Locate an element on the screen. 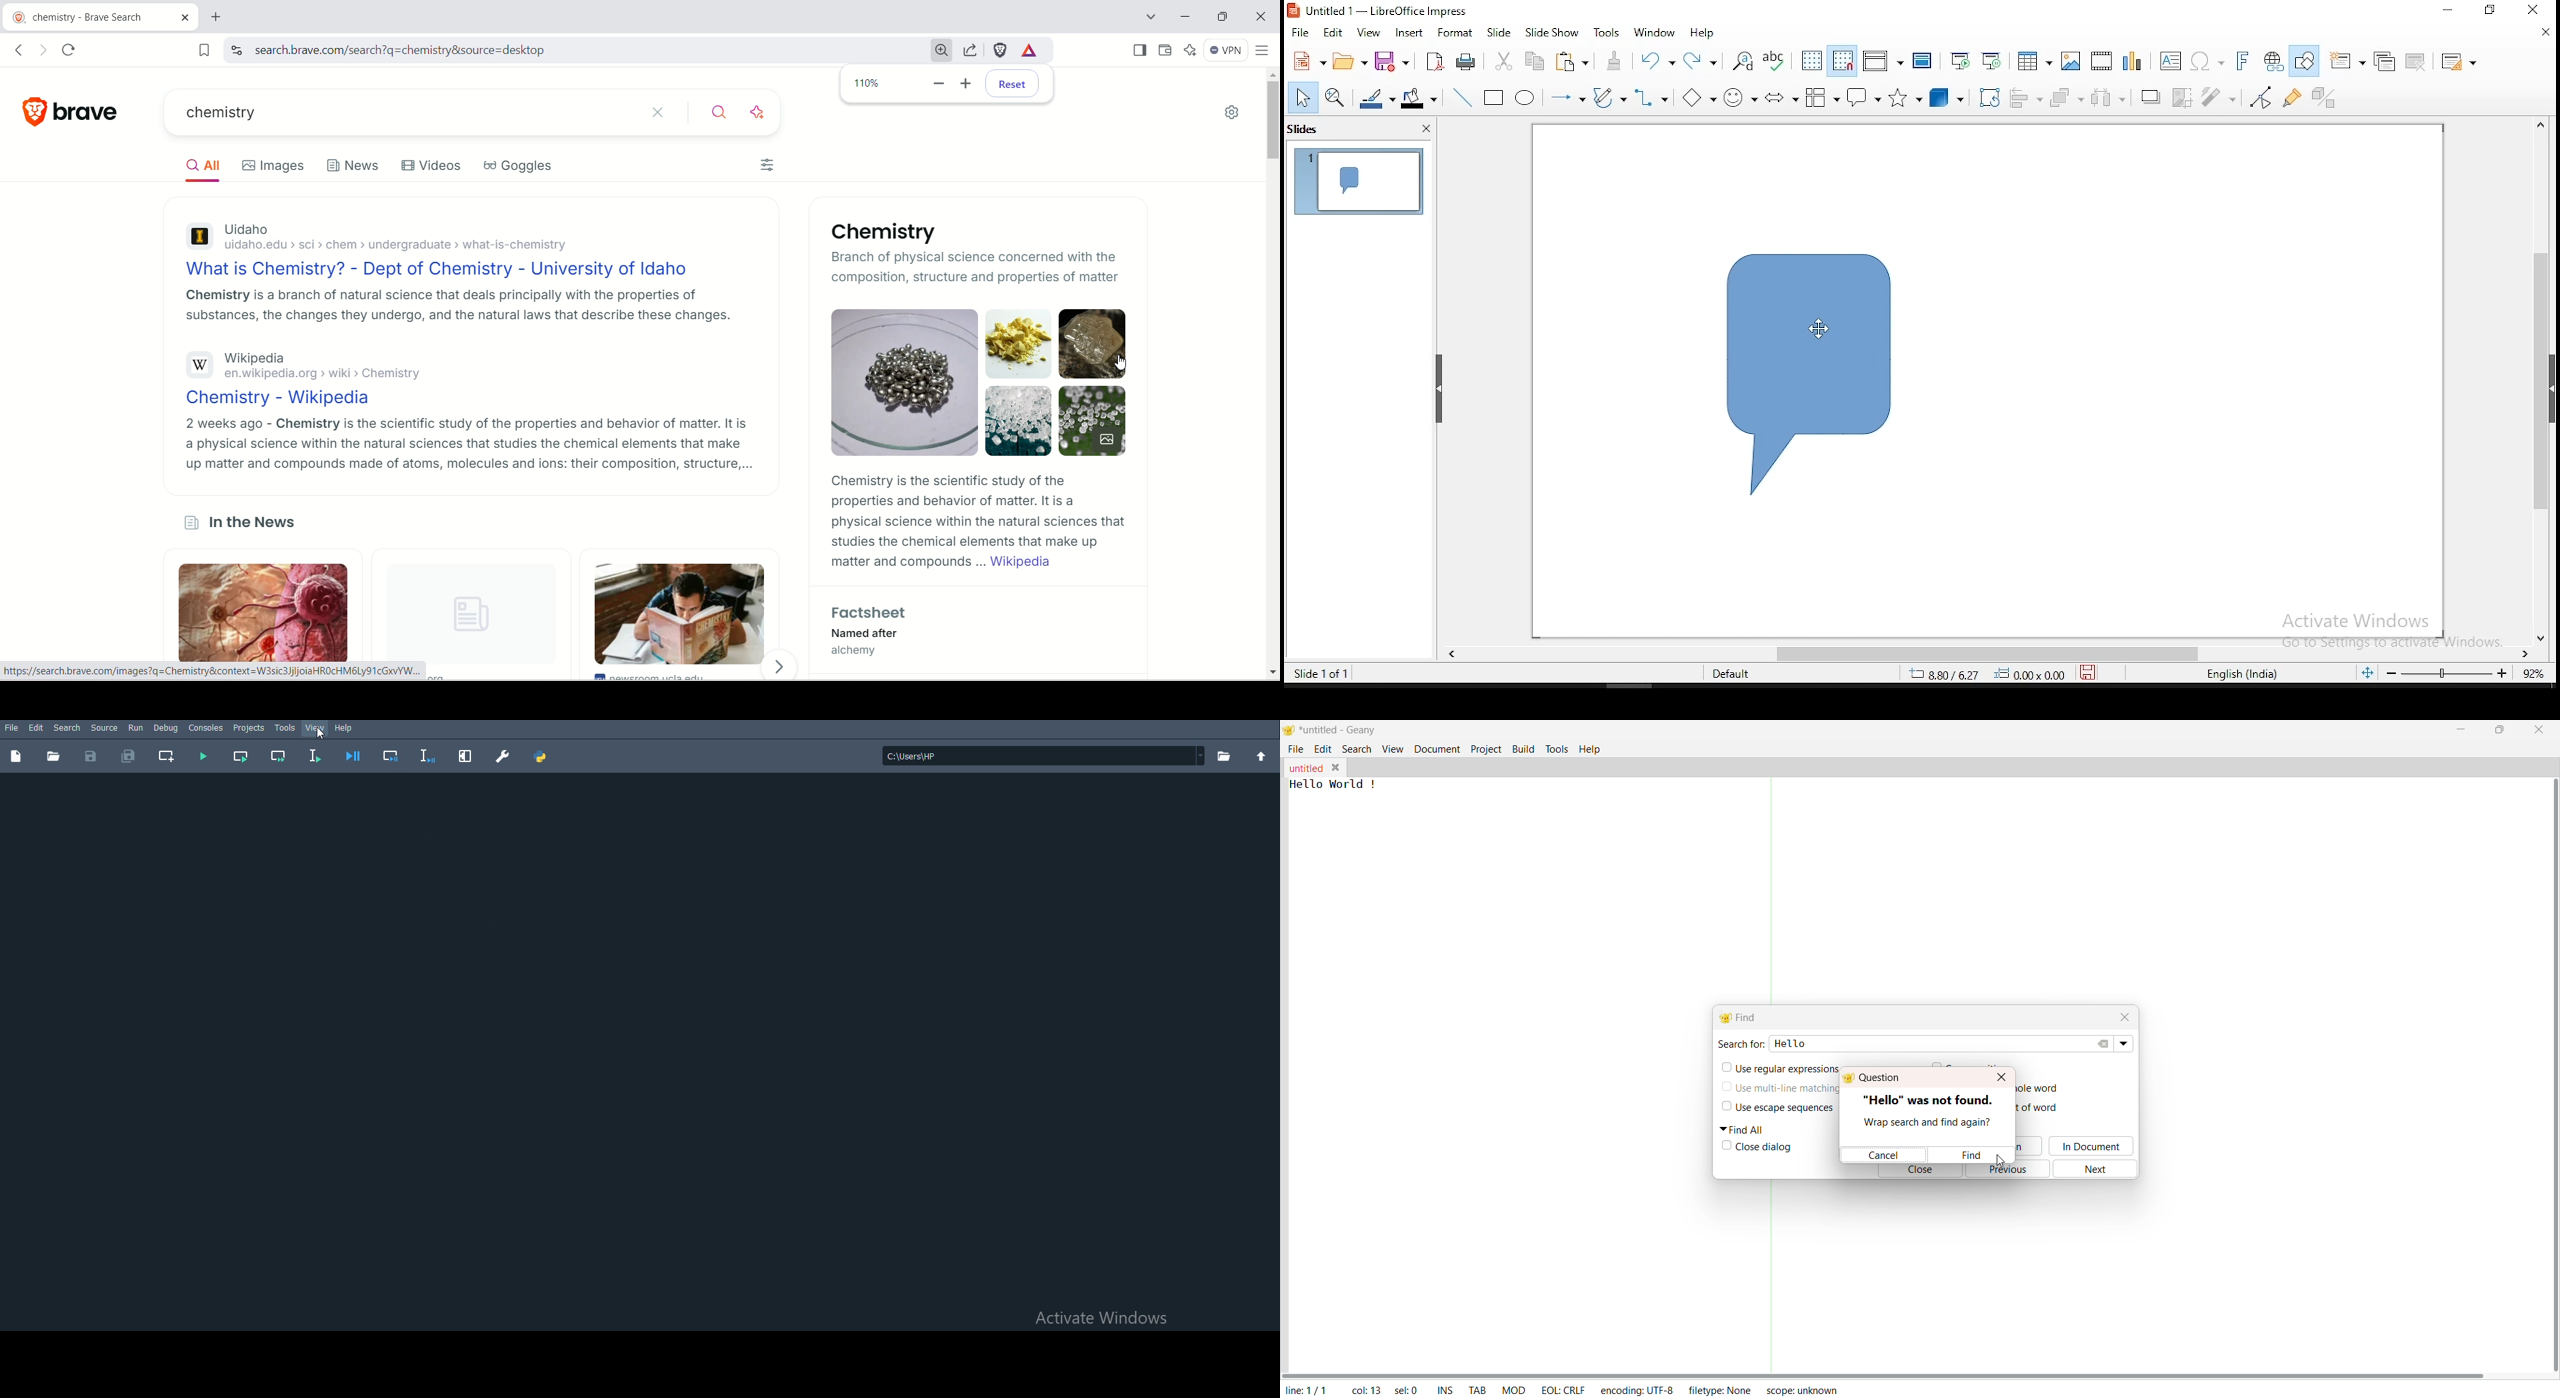 The width and height of the screenshot is (2576, 1400). cursor is located at coordinates (1121, 362).